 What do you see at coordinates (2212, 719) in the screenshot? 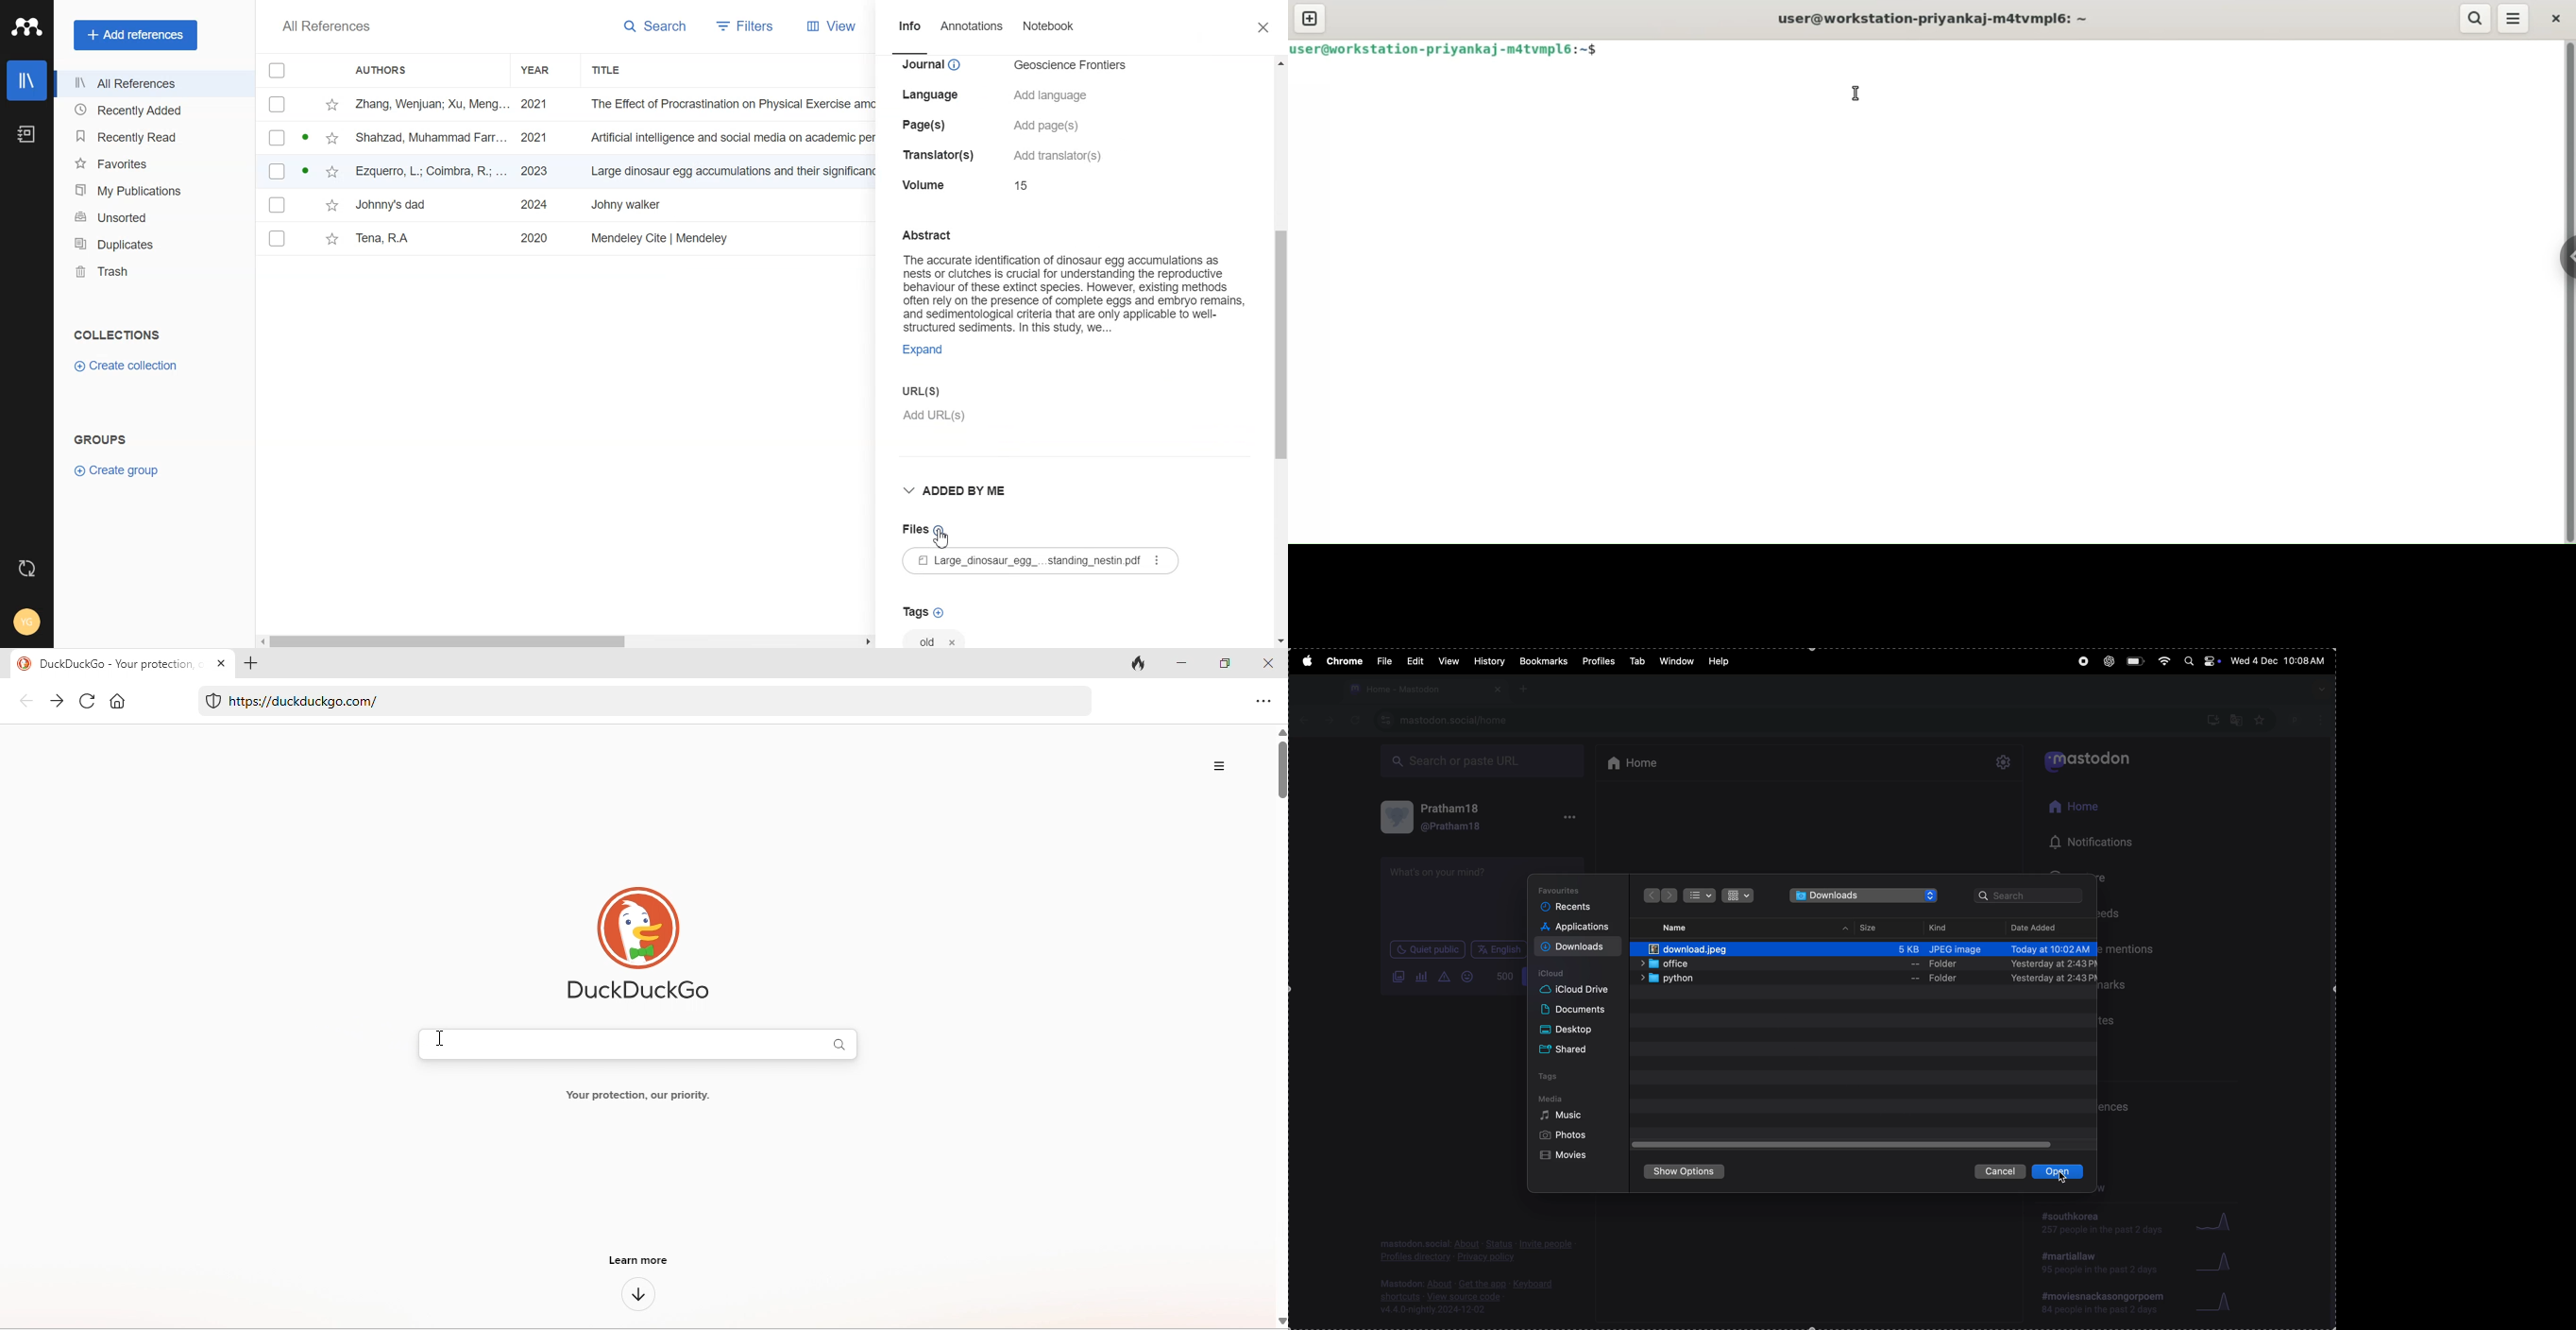
I see `install mastdom` at bounding box center [2212, 719].